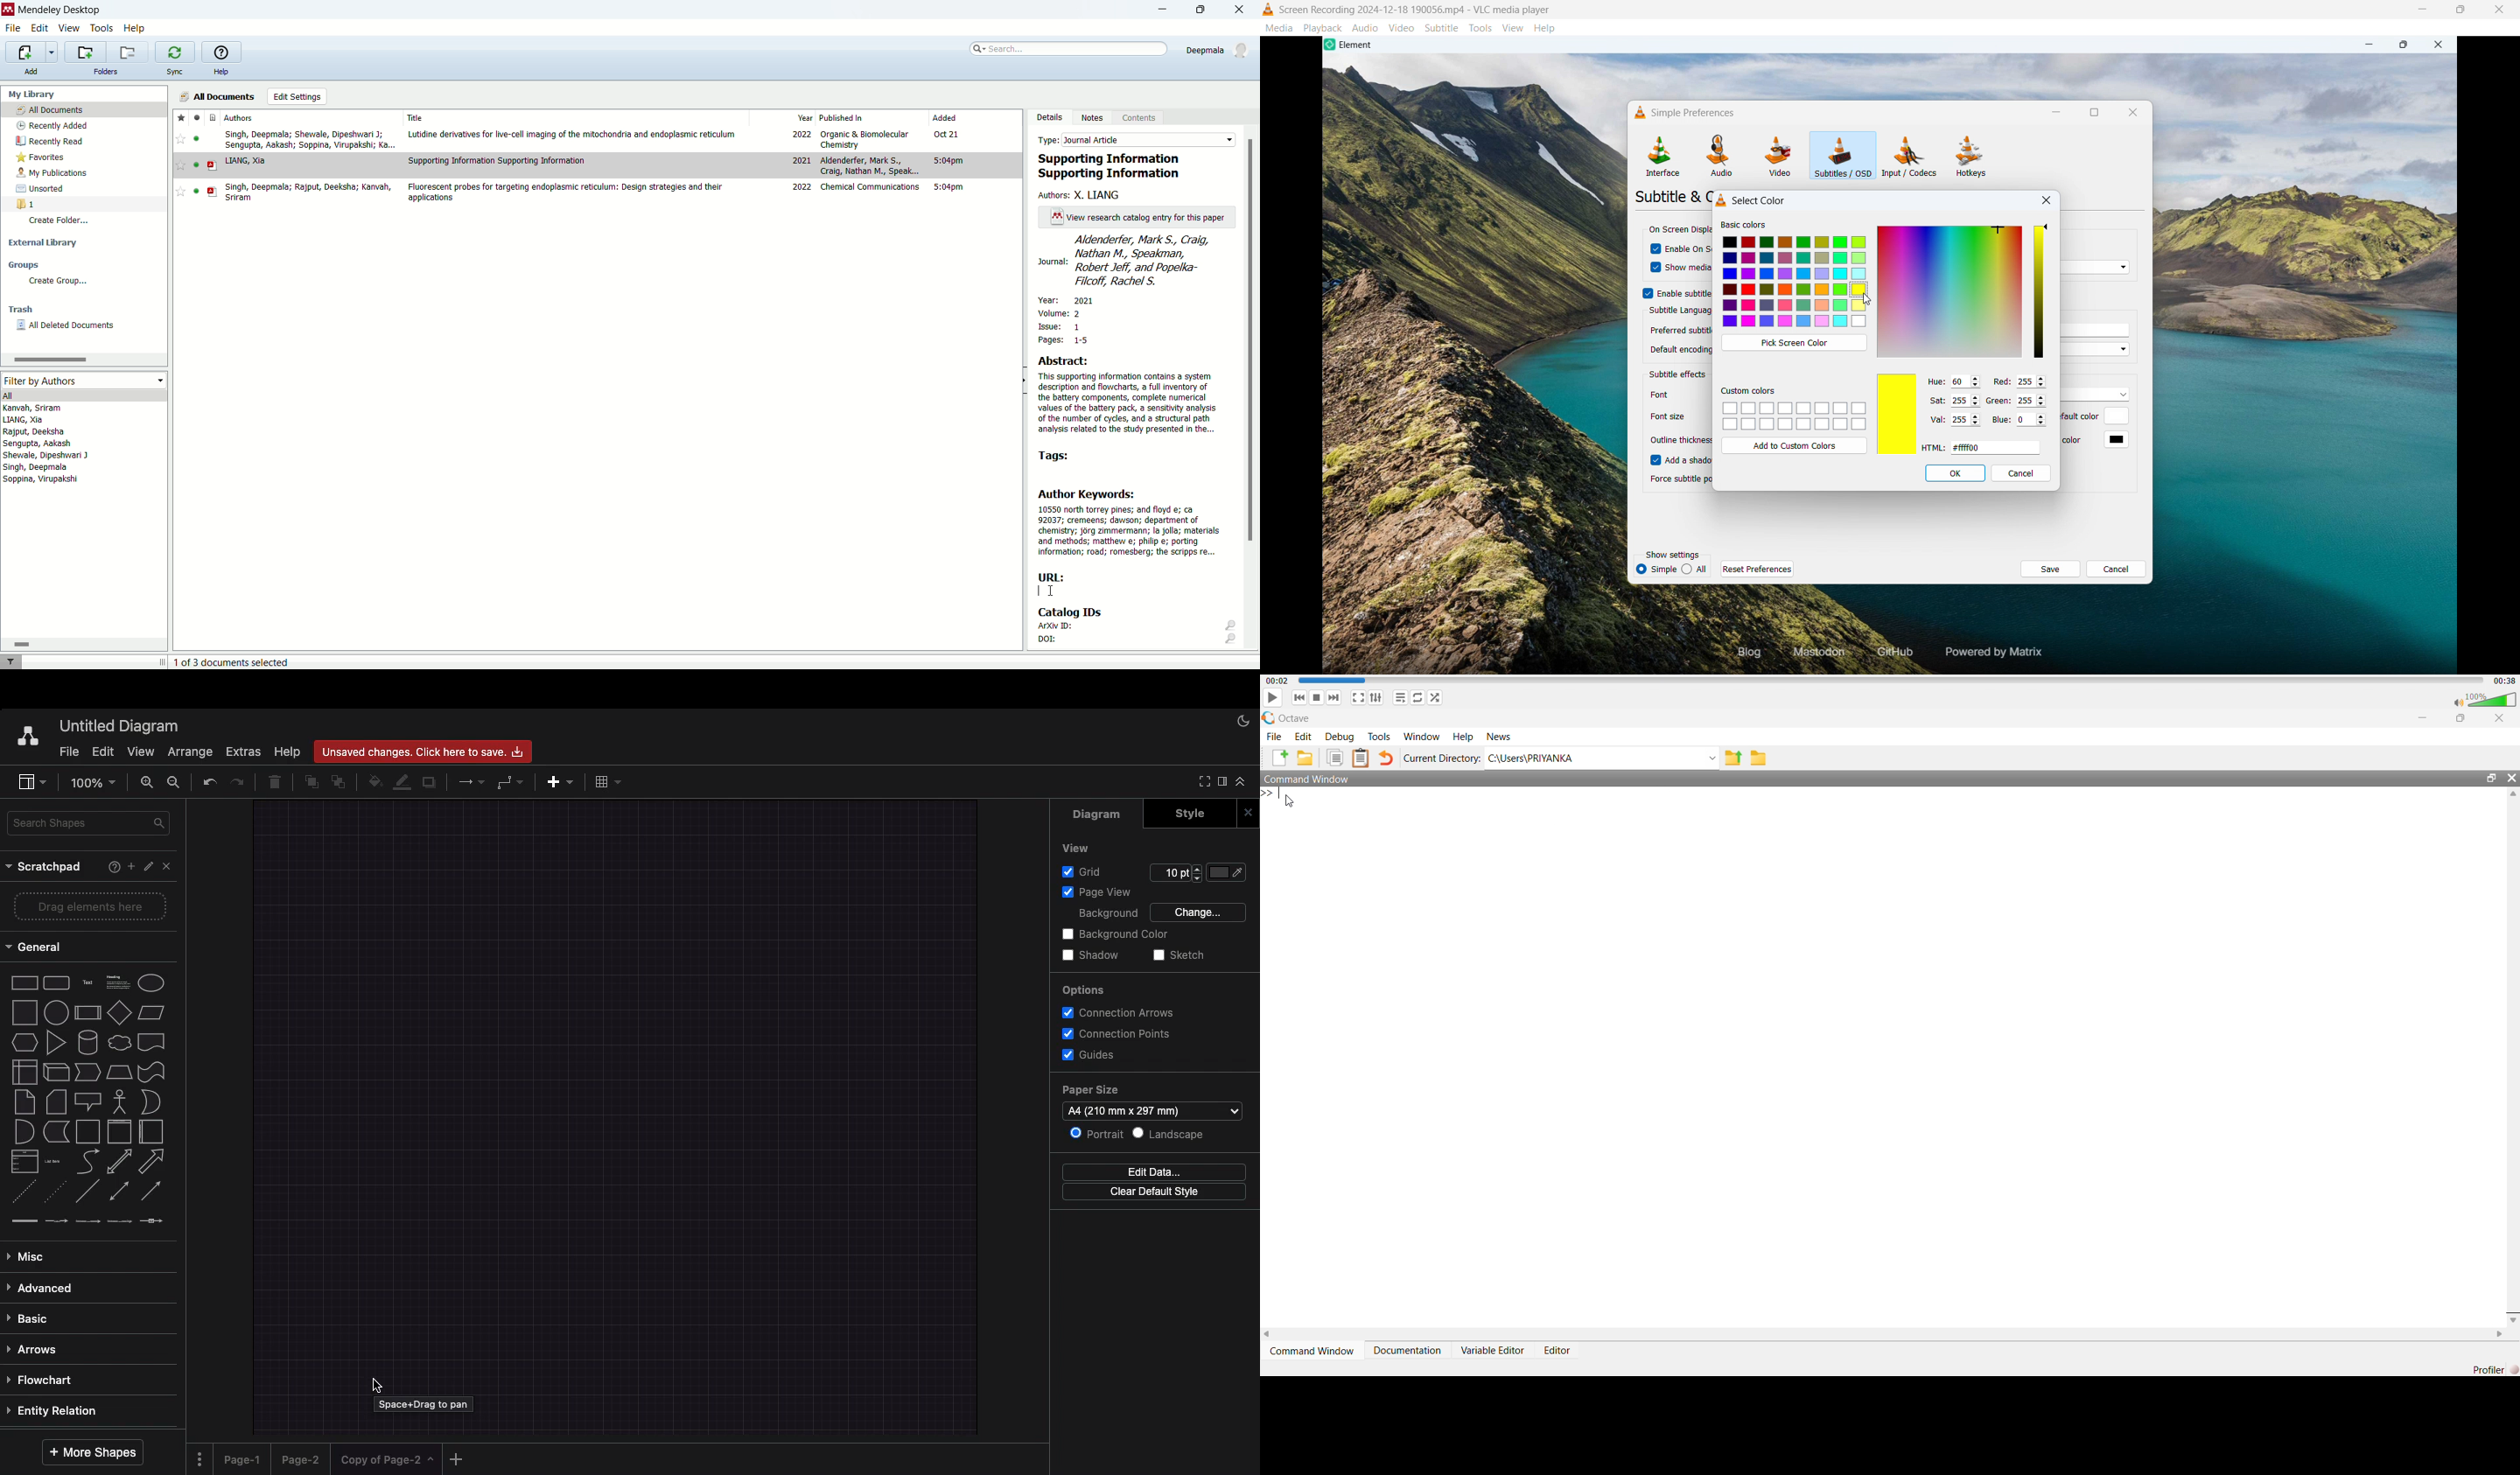  Describe the element at coordinates (1082, 613) in the screenshot. I see `catalog IDs` at that location.